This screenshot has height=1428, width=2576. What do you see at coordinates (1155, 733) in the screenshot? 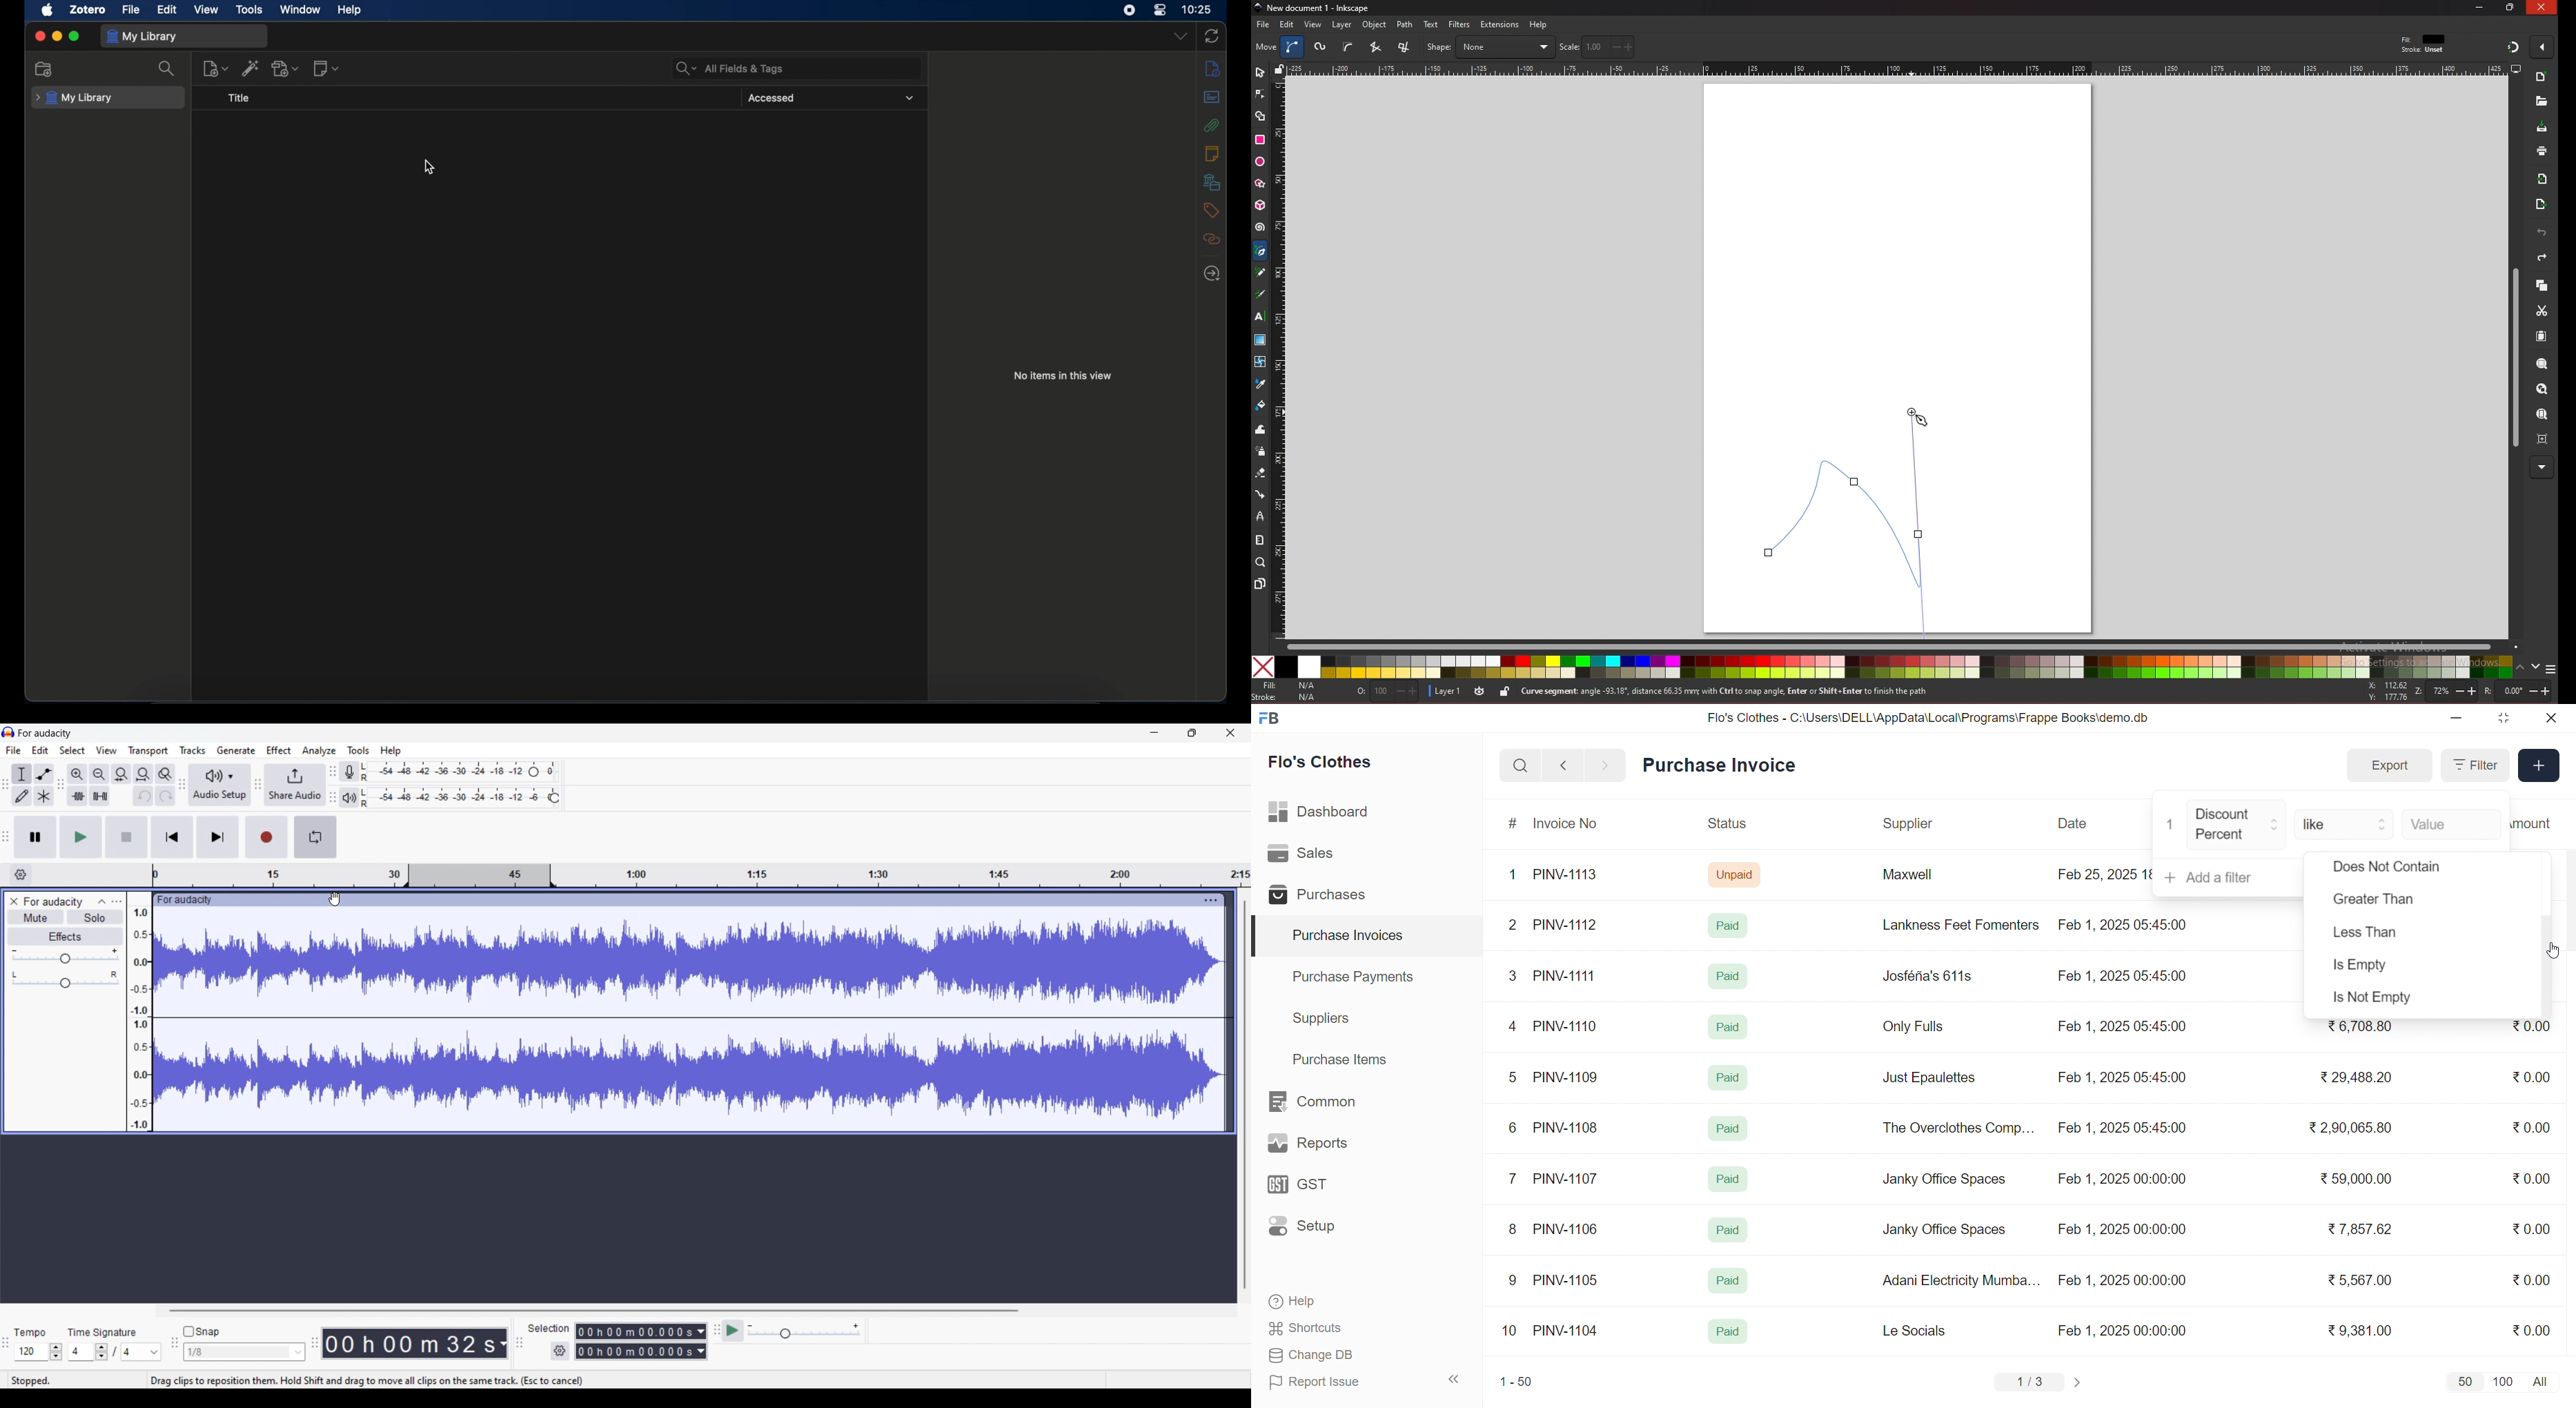
I see `Minimize` at bounding box center [1155, 733].